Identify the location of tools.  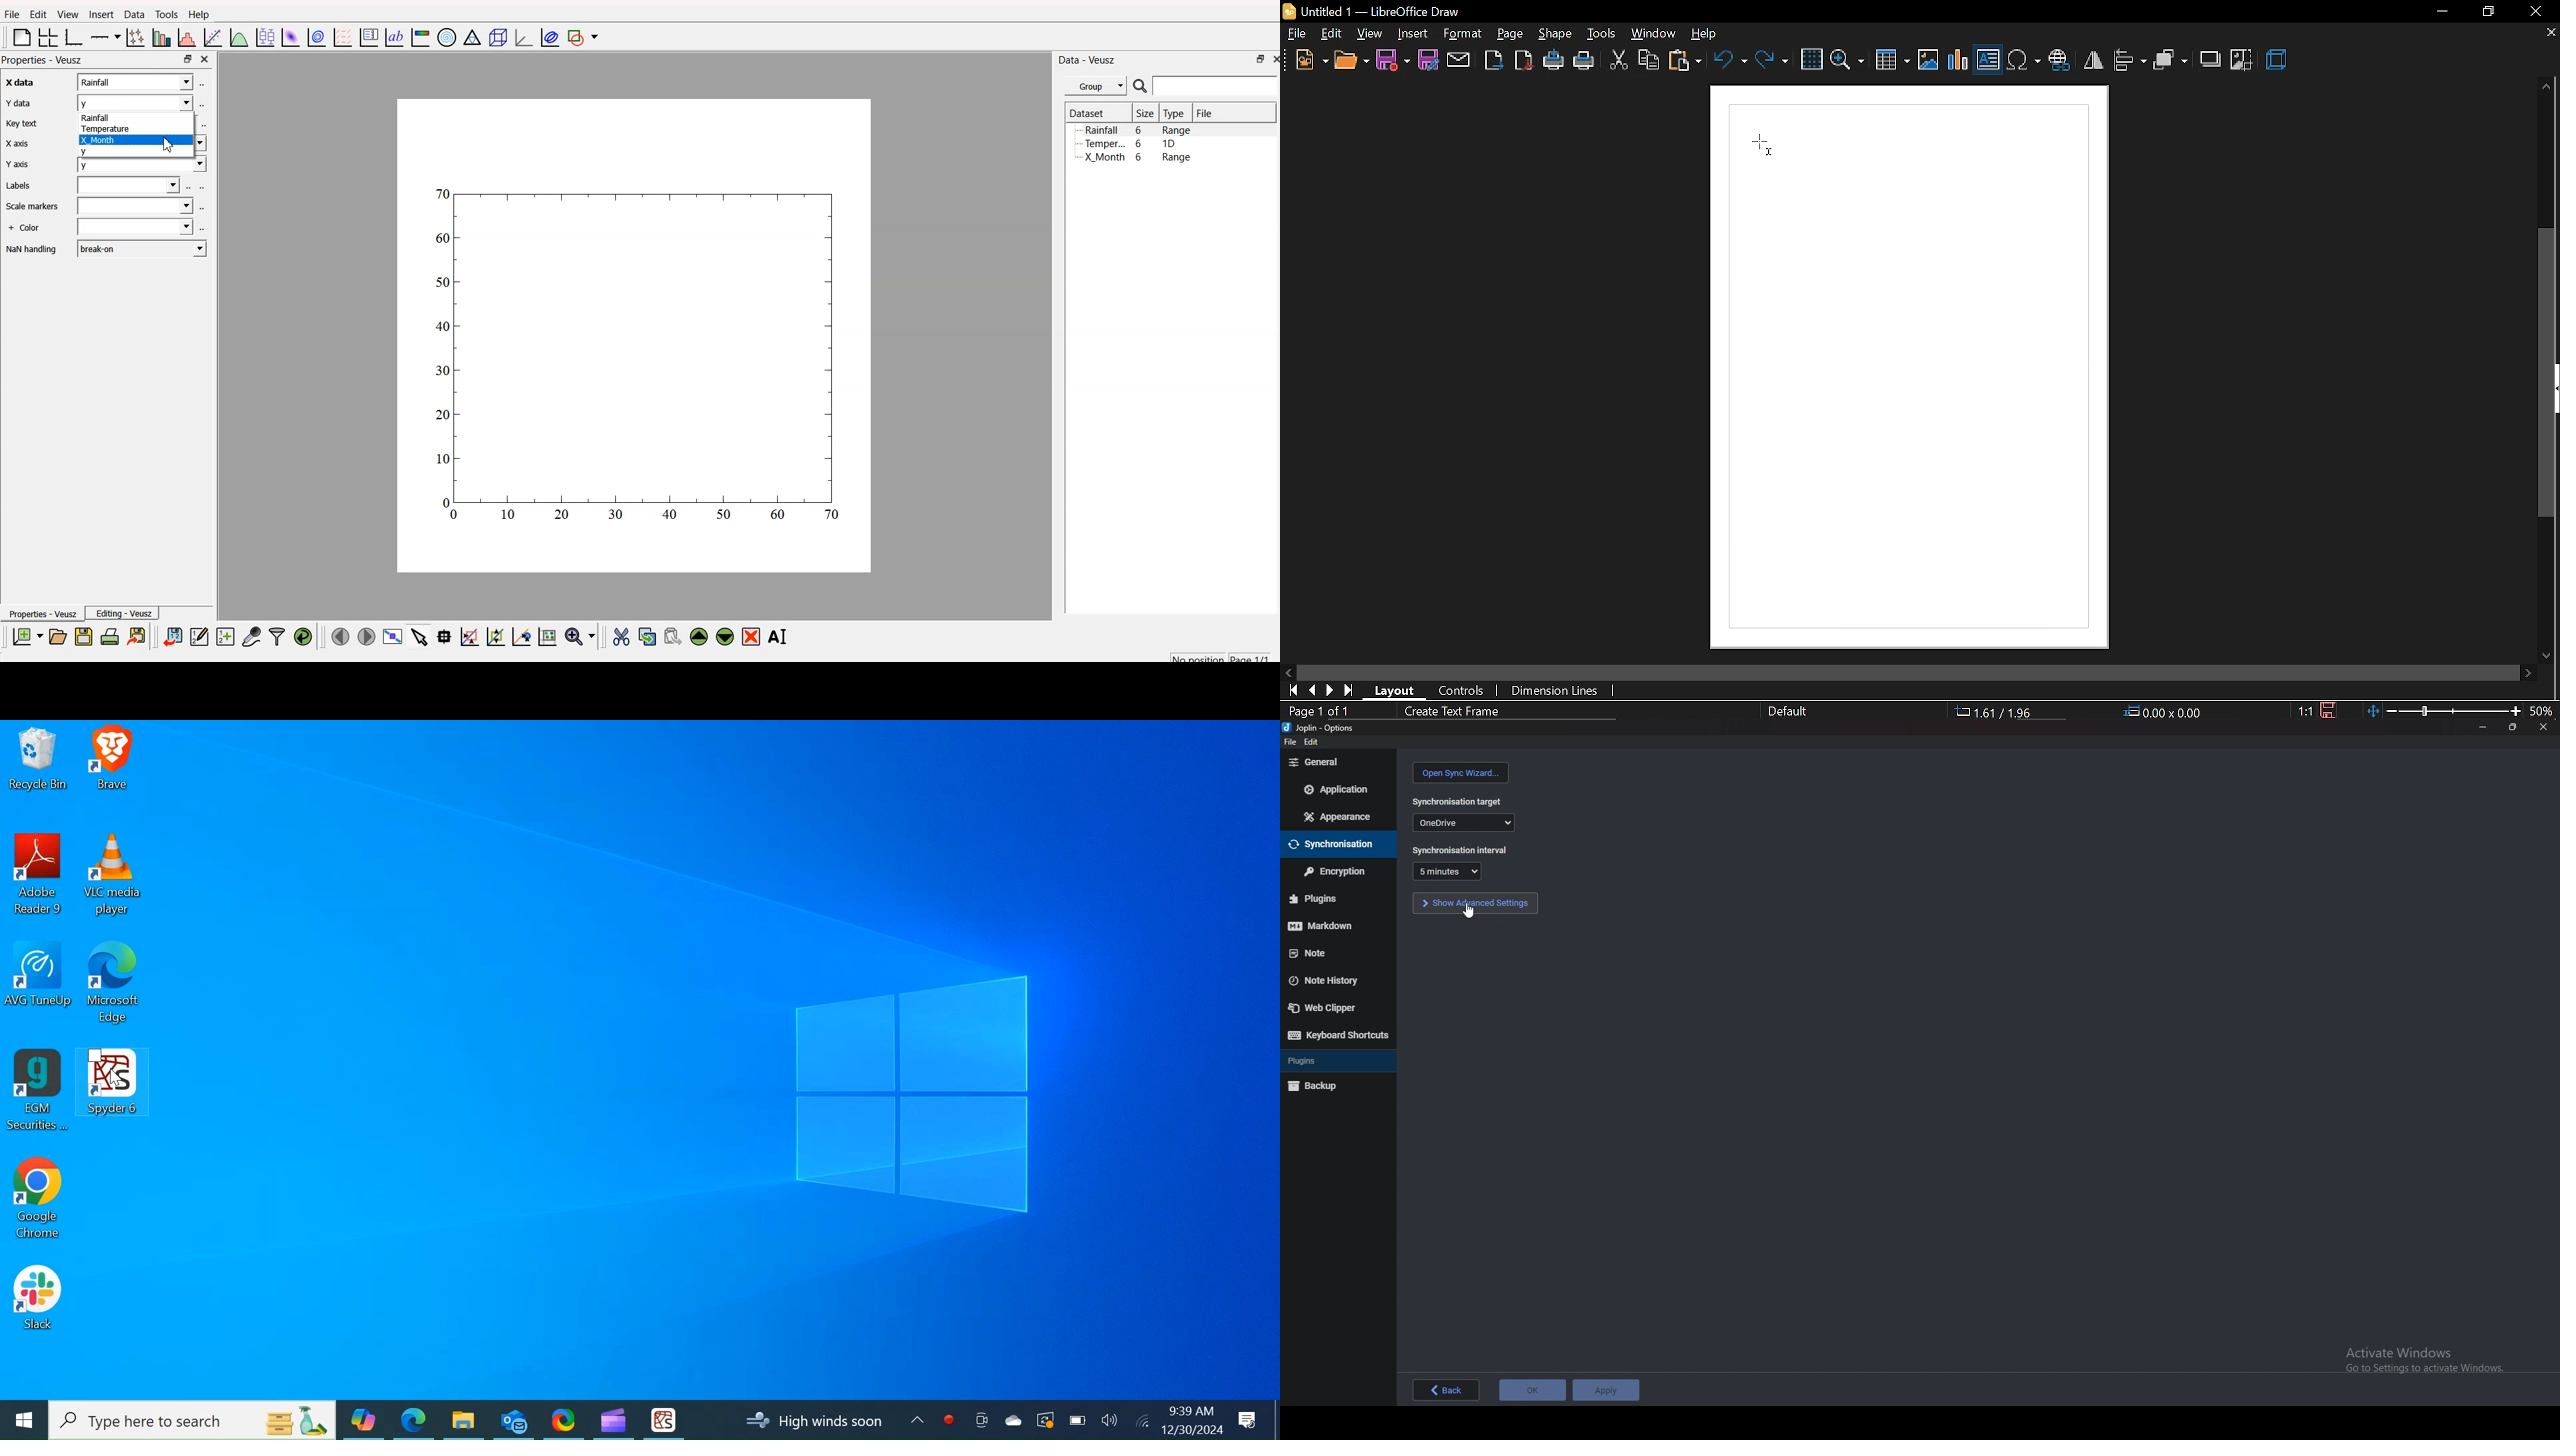
(1602, 35).